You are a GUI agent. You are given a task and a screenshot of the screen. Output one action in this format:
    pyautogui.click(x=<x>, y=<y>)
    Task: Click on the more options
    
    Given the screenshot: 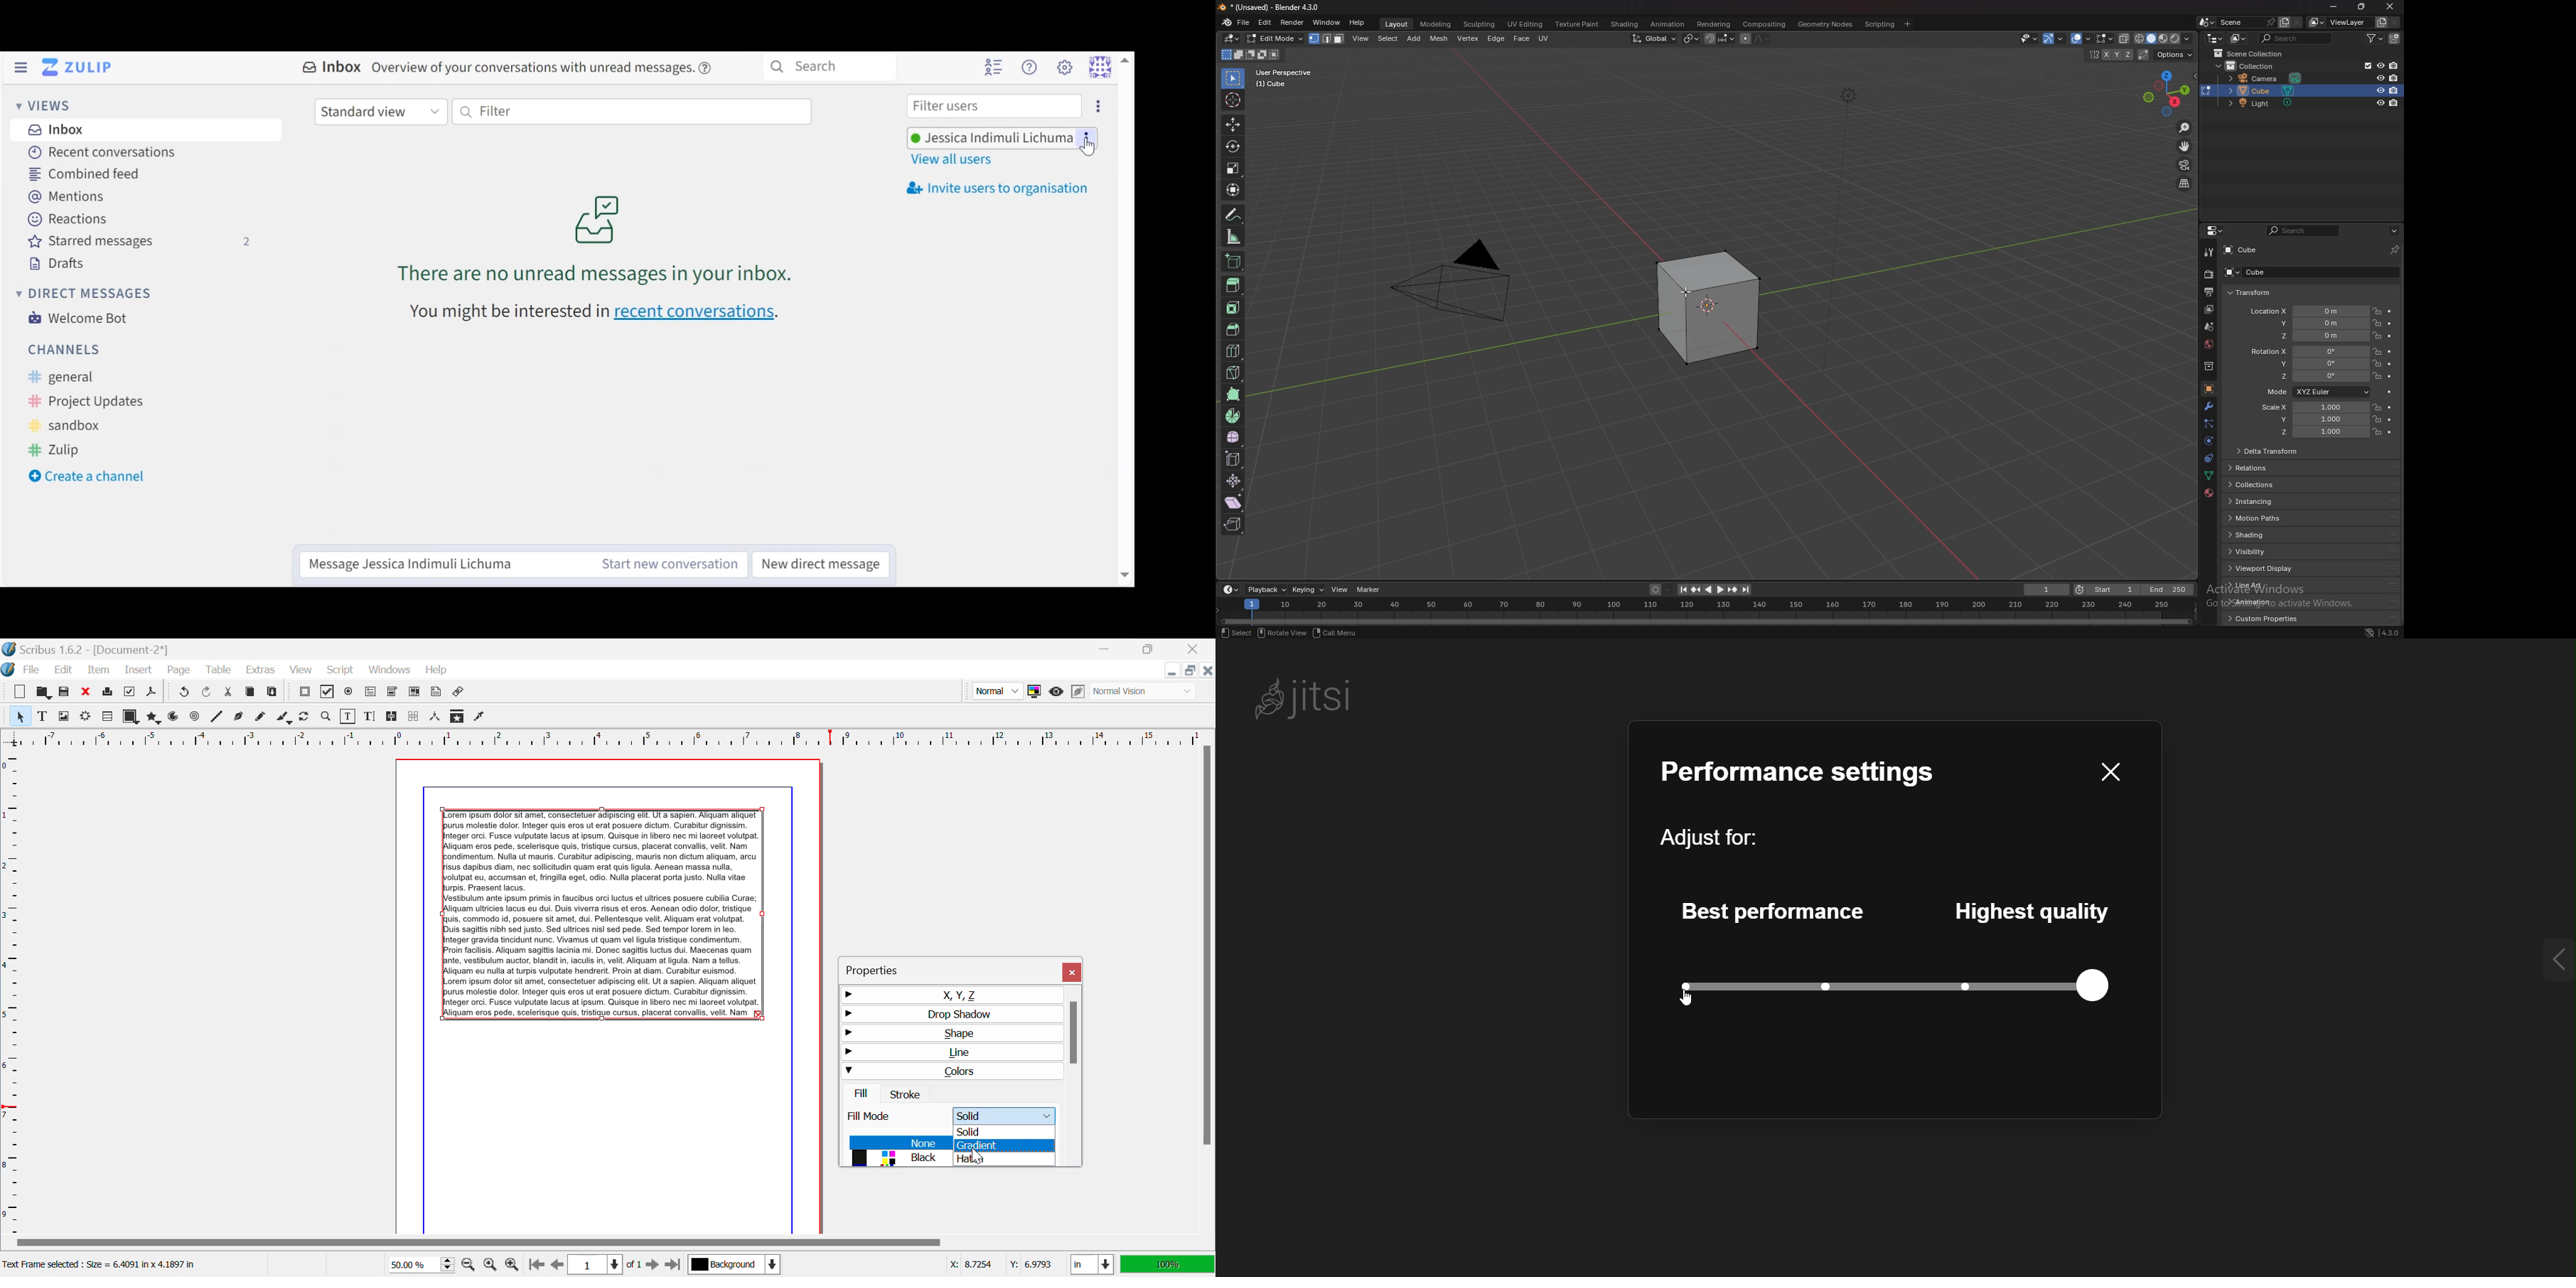 What is the action you would take?
    pyautogui.click(x=1089, y=139)
    